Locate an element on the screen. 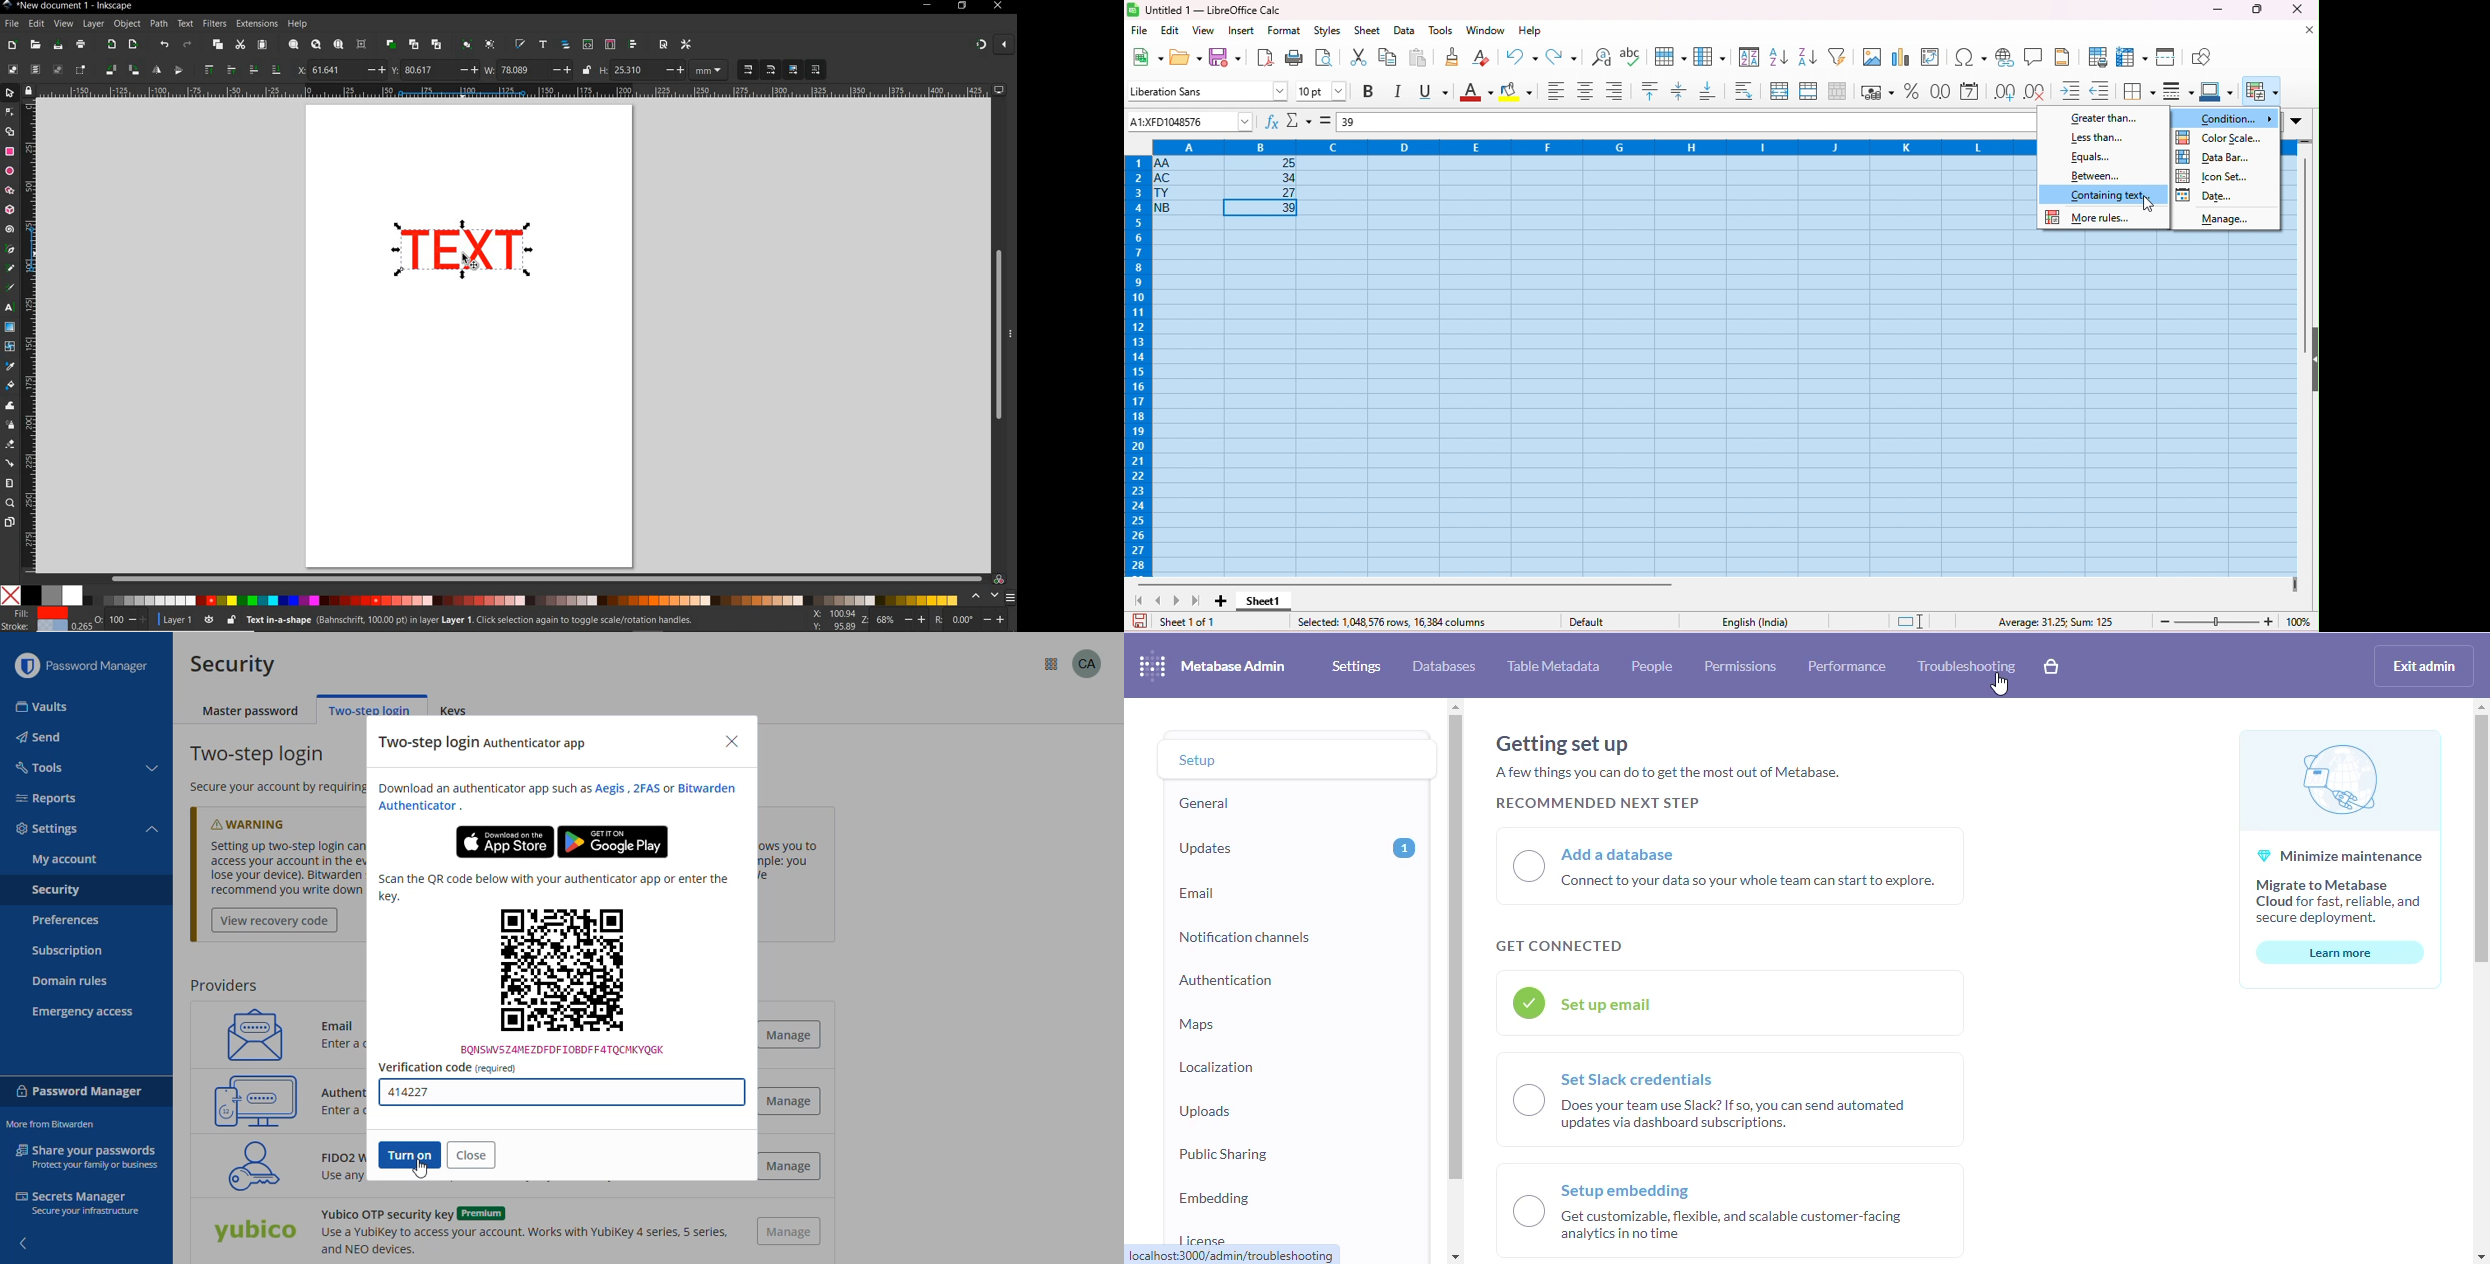 The width and height of the screenshot is (2492, 1288). people is located at coordinates (1652, 666).